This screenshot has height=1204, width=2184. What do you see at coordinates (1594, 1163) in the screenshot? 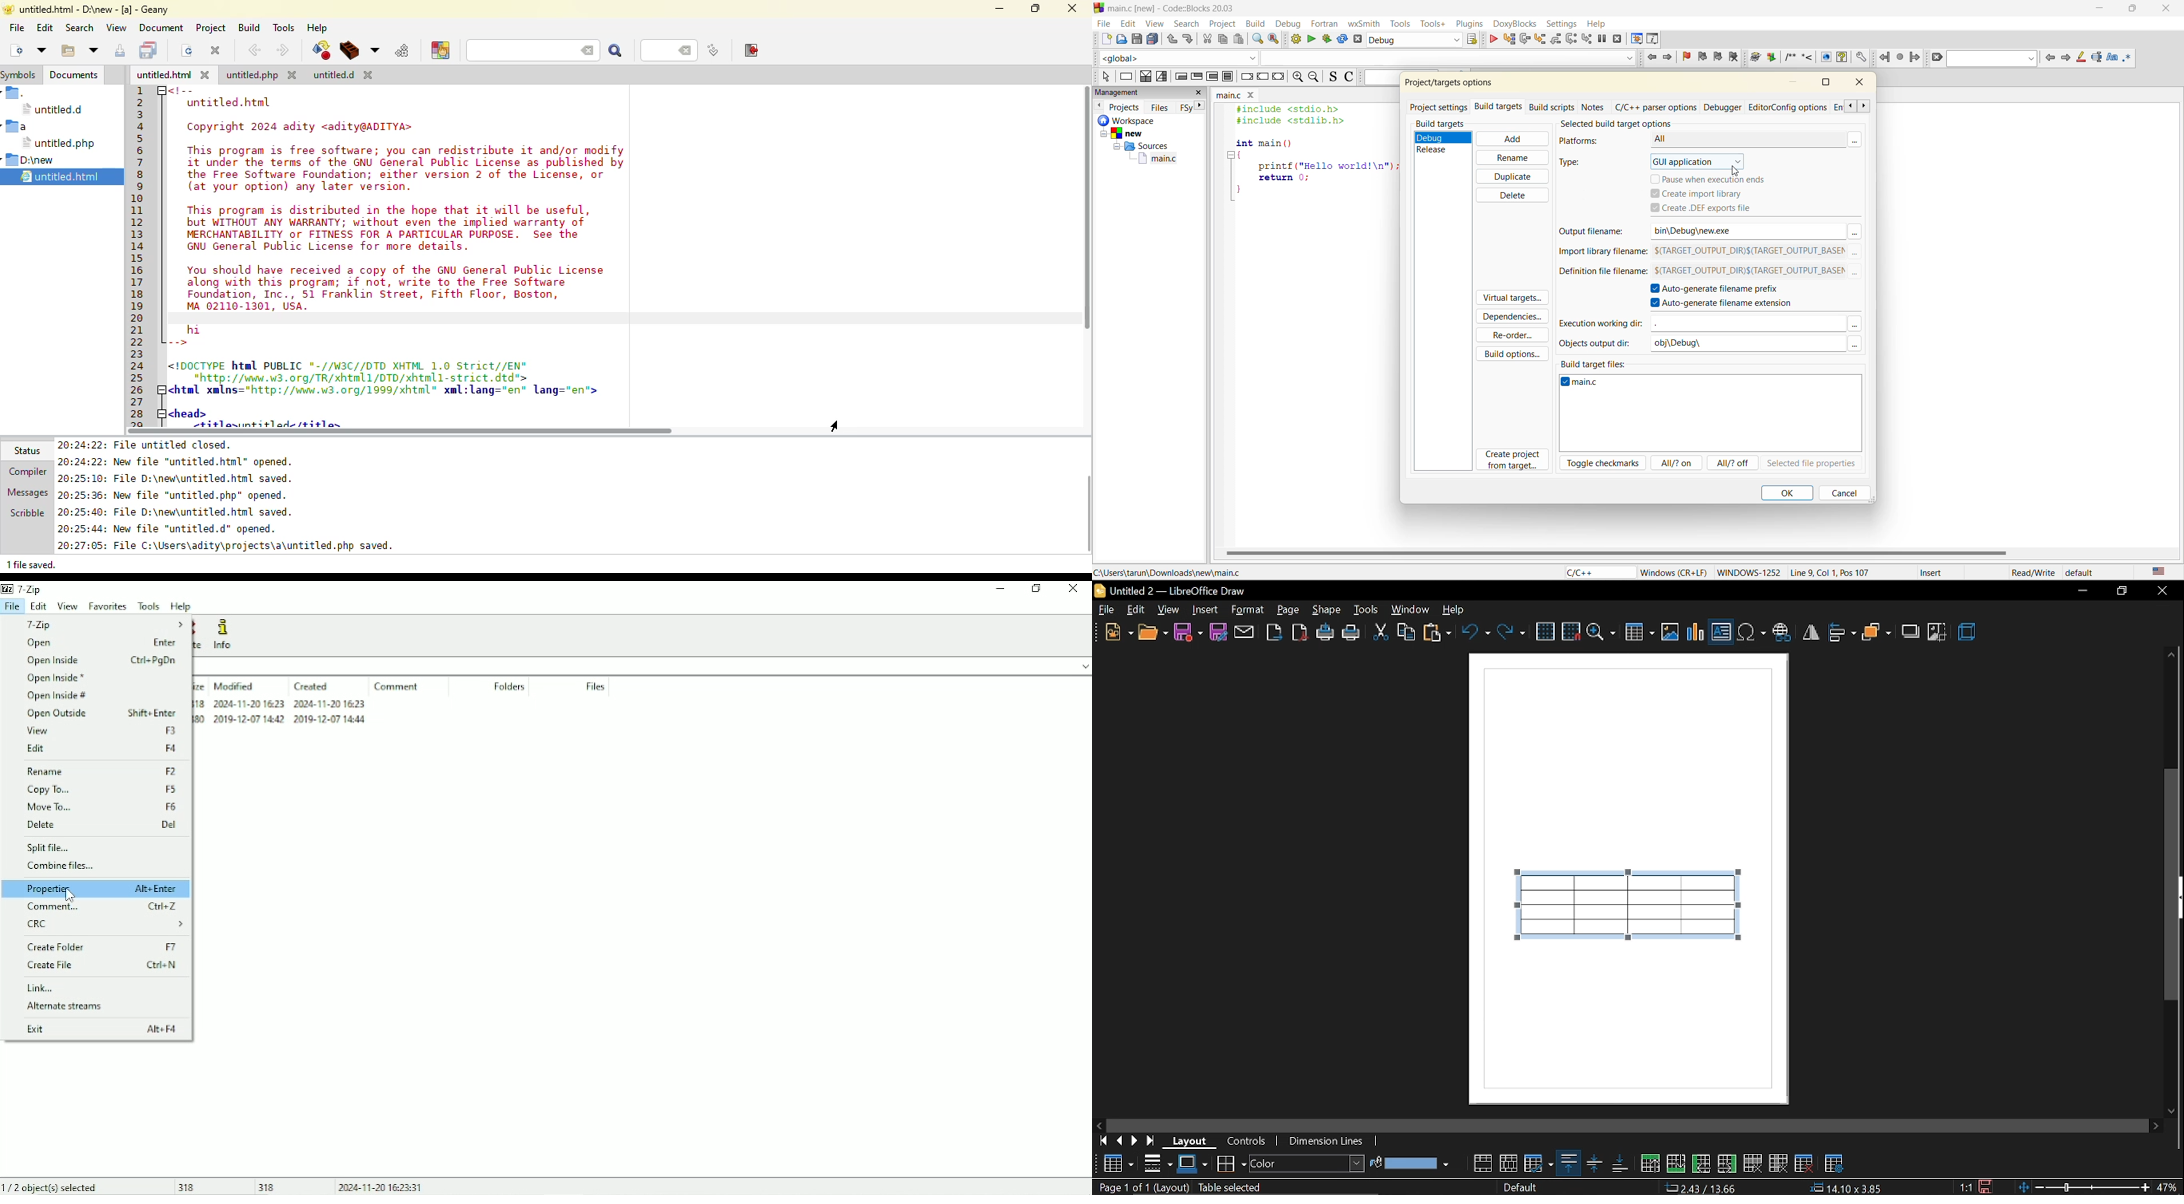
I see `align center` at bounding box center [1594, 1163].